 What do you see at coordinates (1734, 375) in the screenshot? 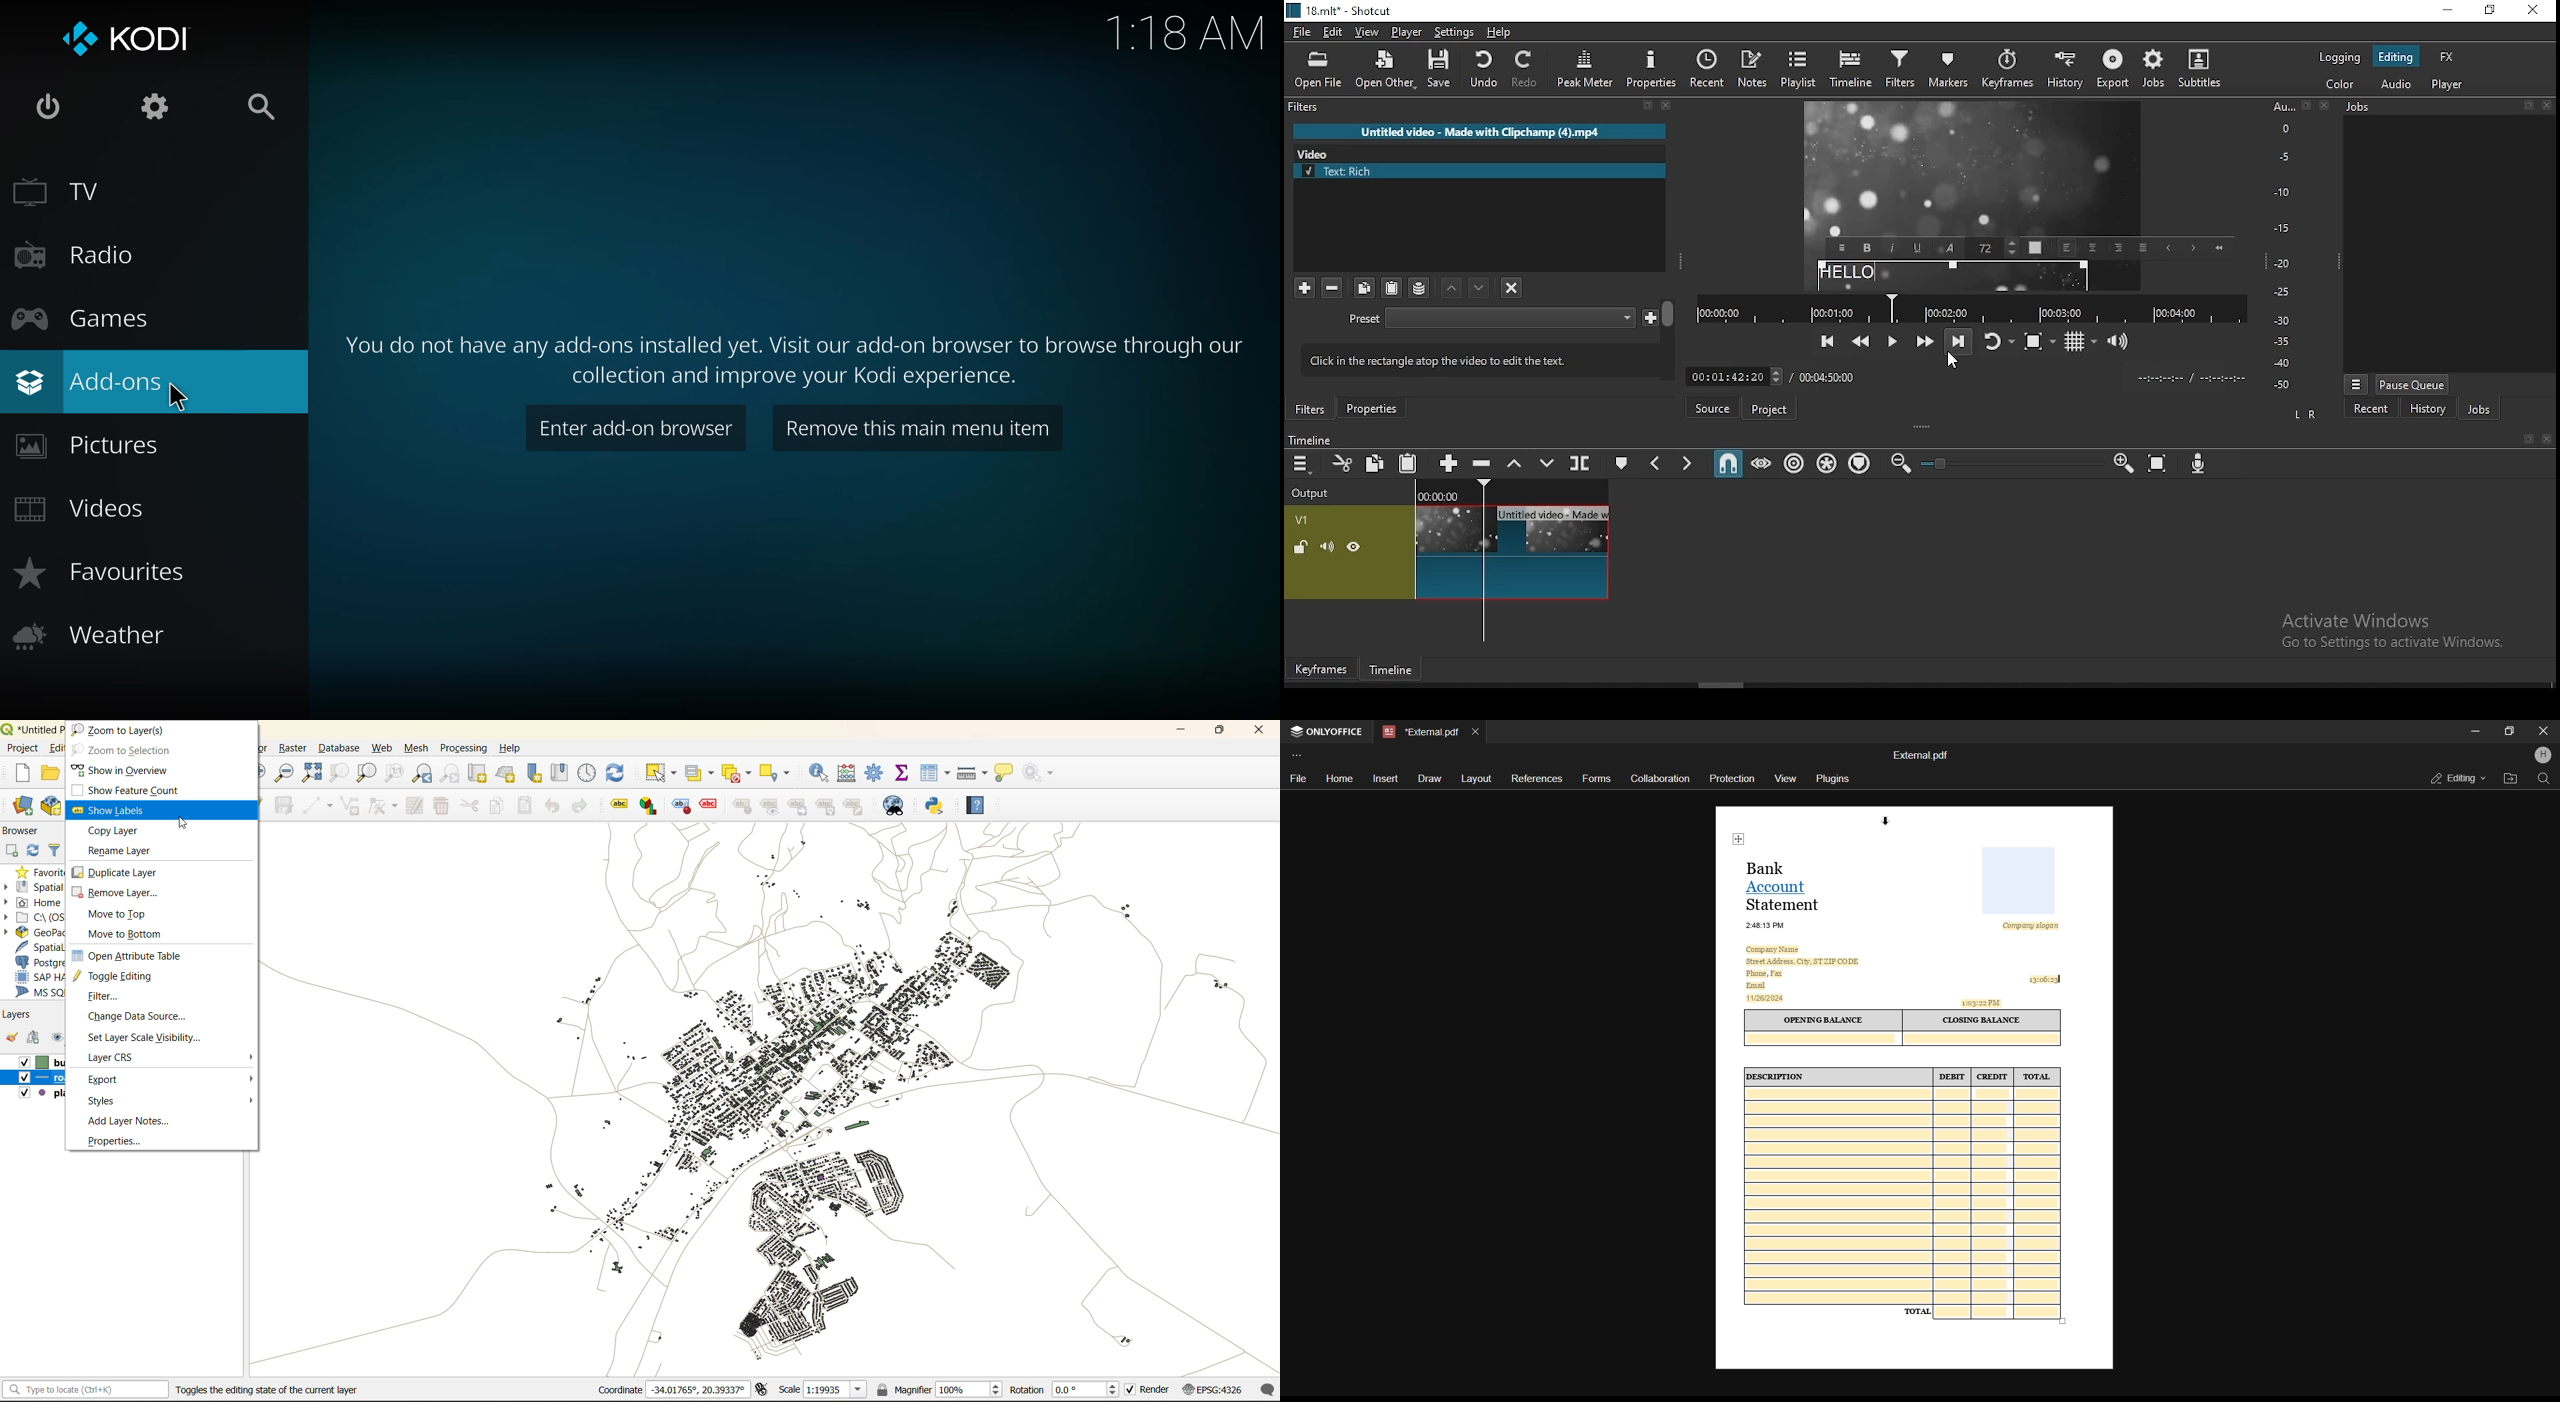
I see `Frame Time` at bounding box center [1734, 375].